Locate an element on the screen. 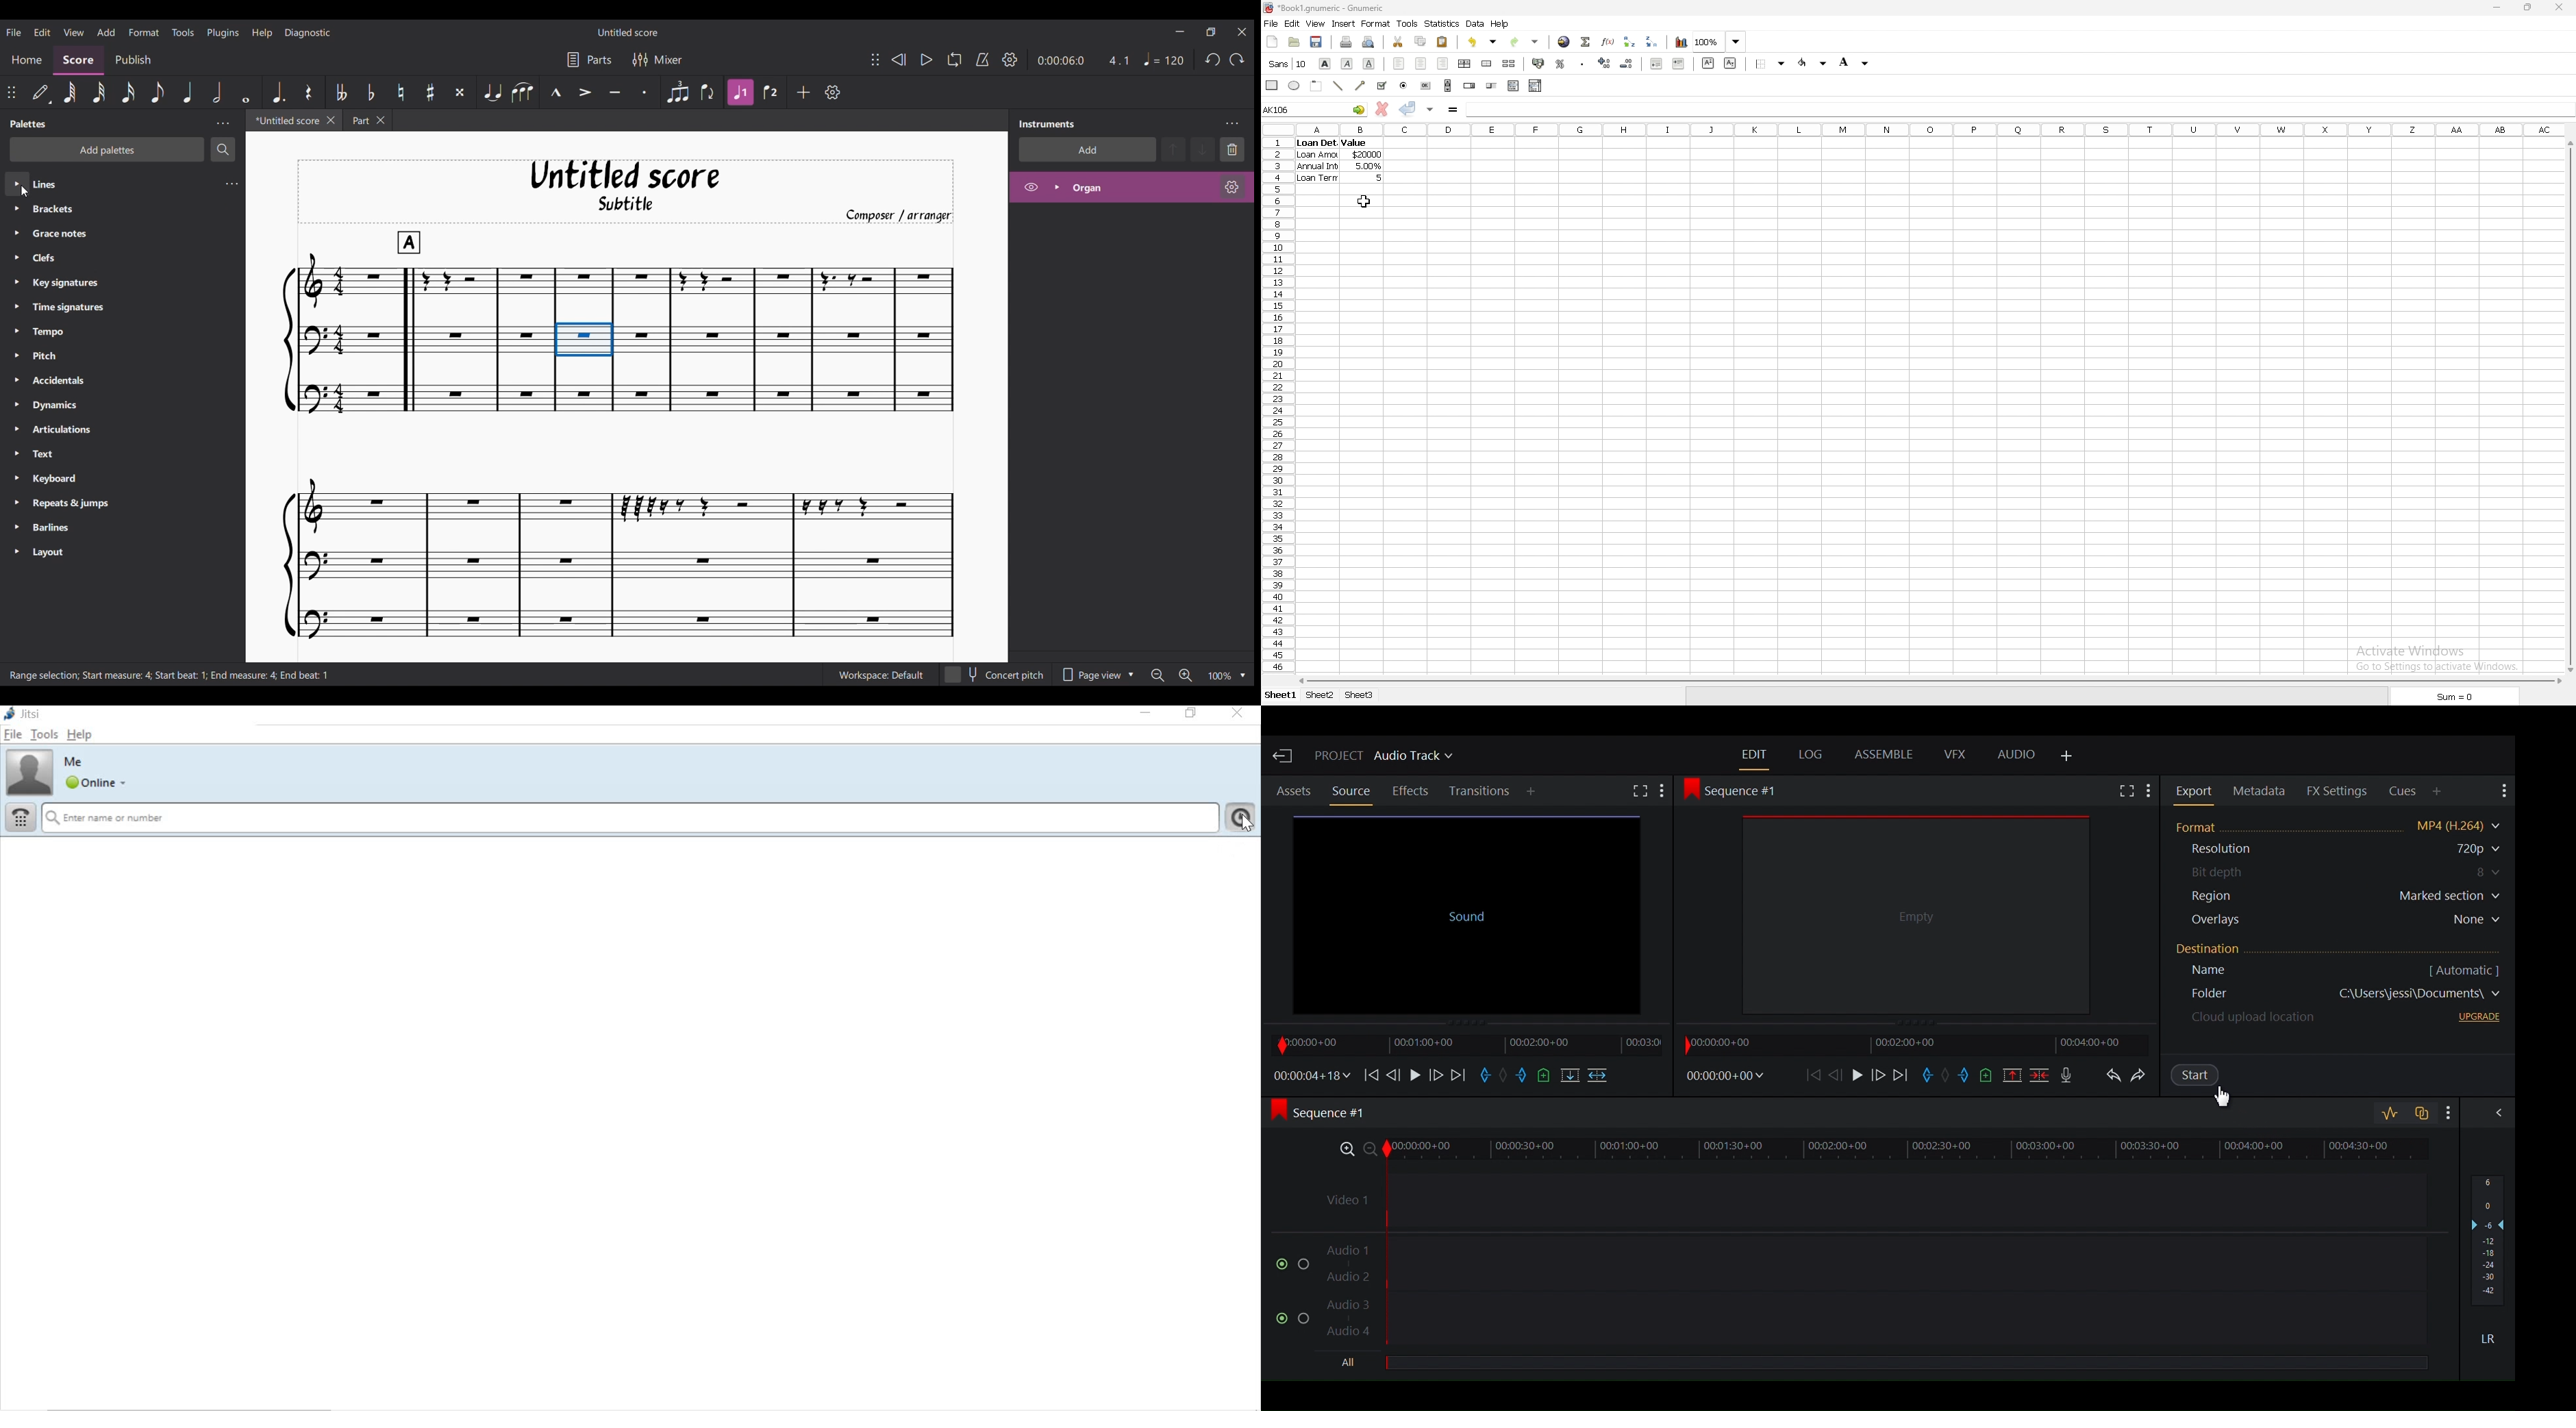 The width and height of the screenshot is (2576, 1428). save is located at coordinates (1317, 41).